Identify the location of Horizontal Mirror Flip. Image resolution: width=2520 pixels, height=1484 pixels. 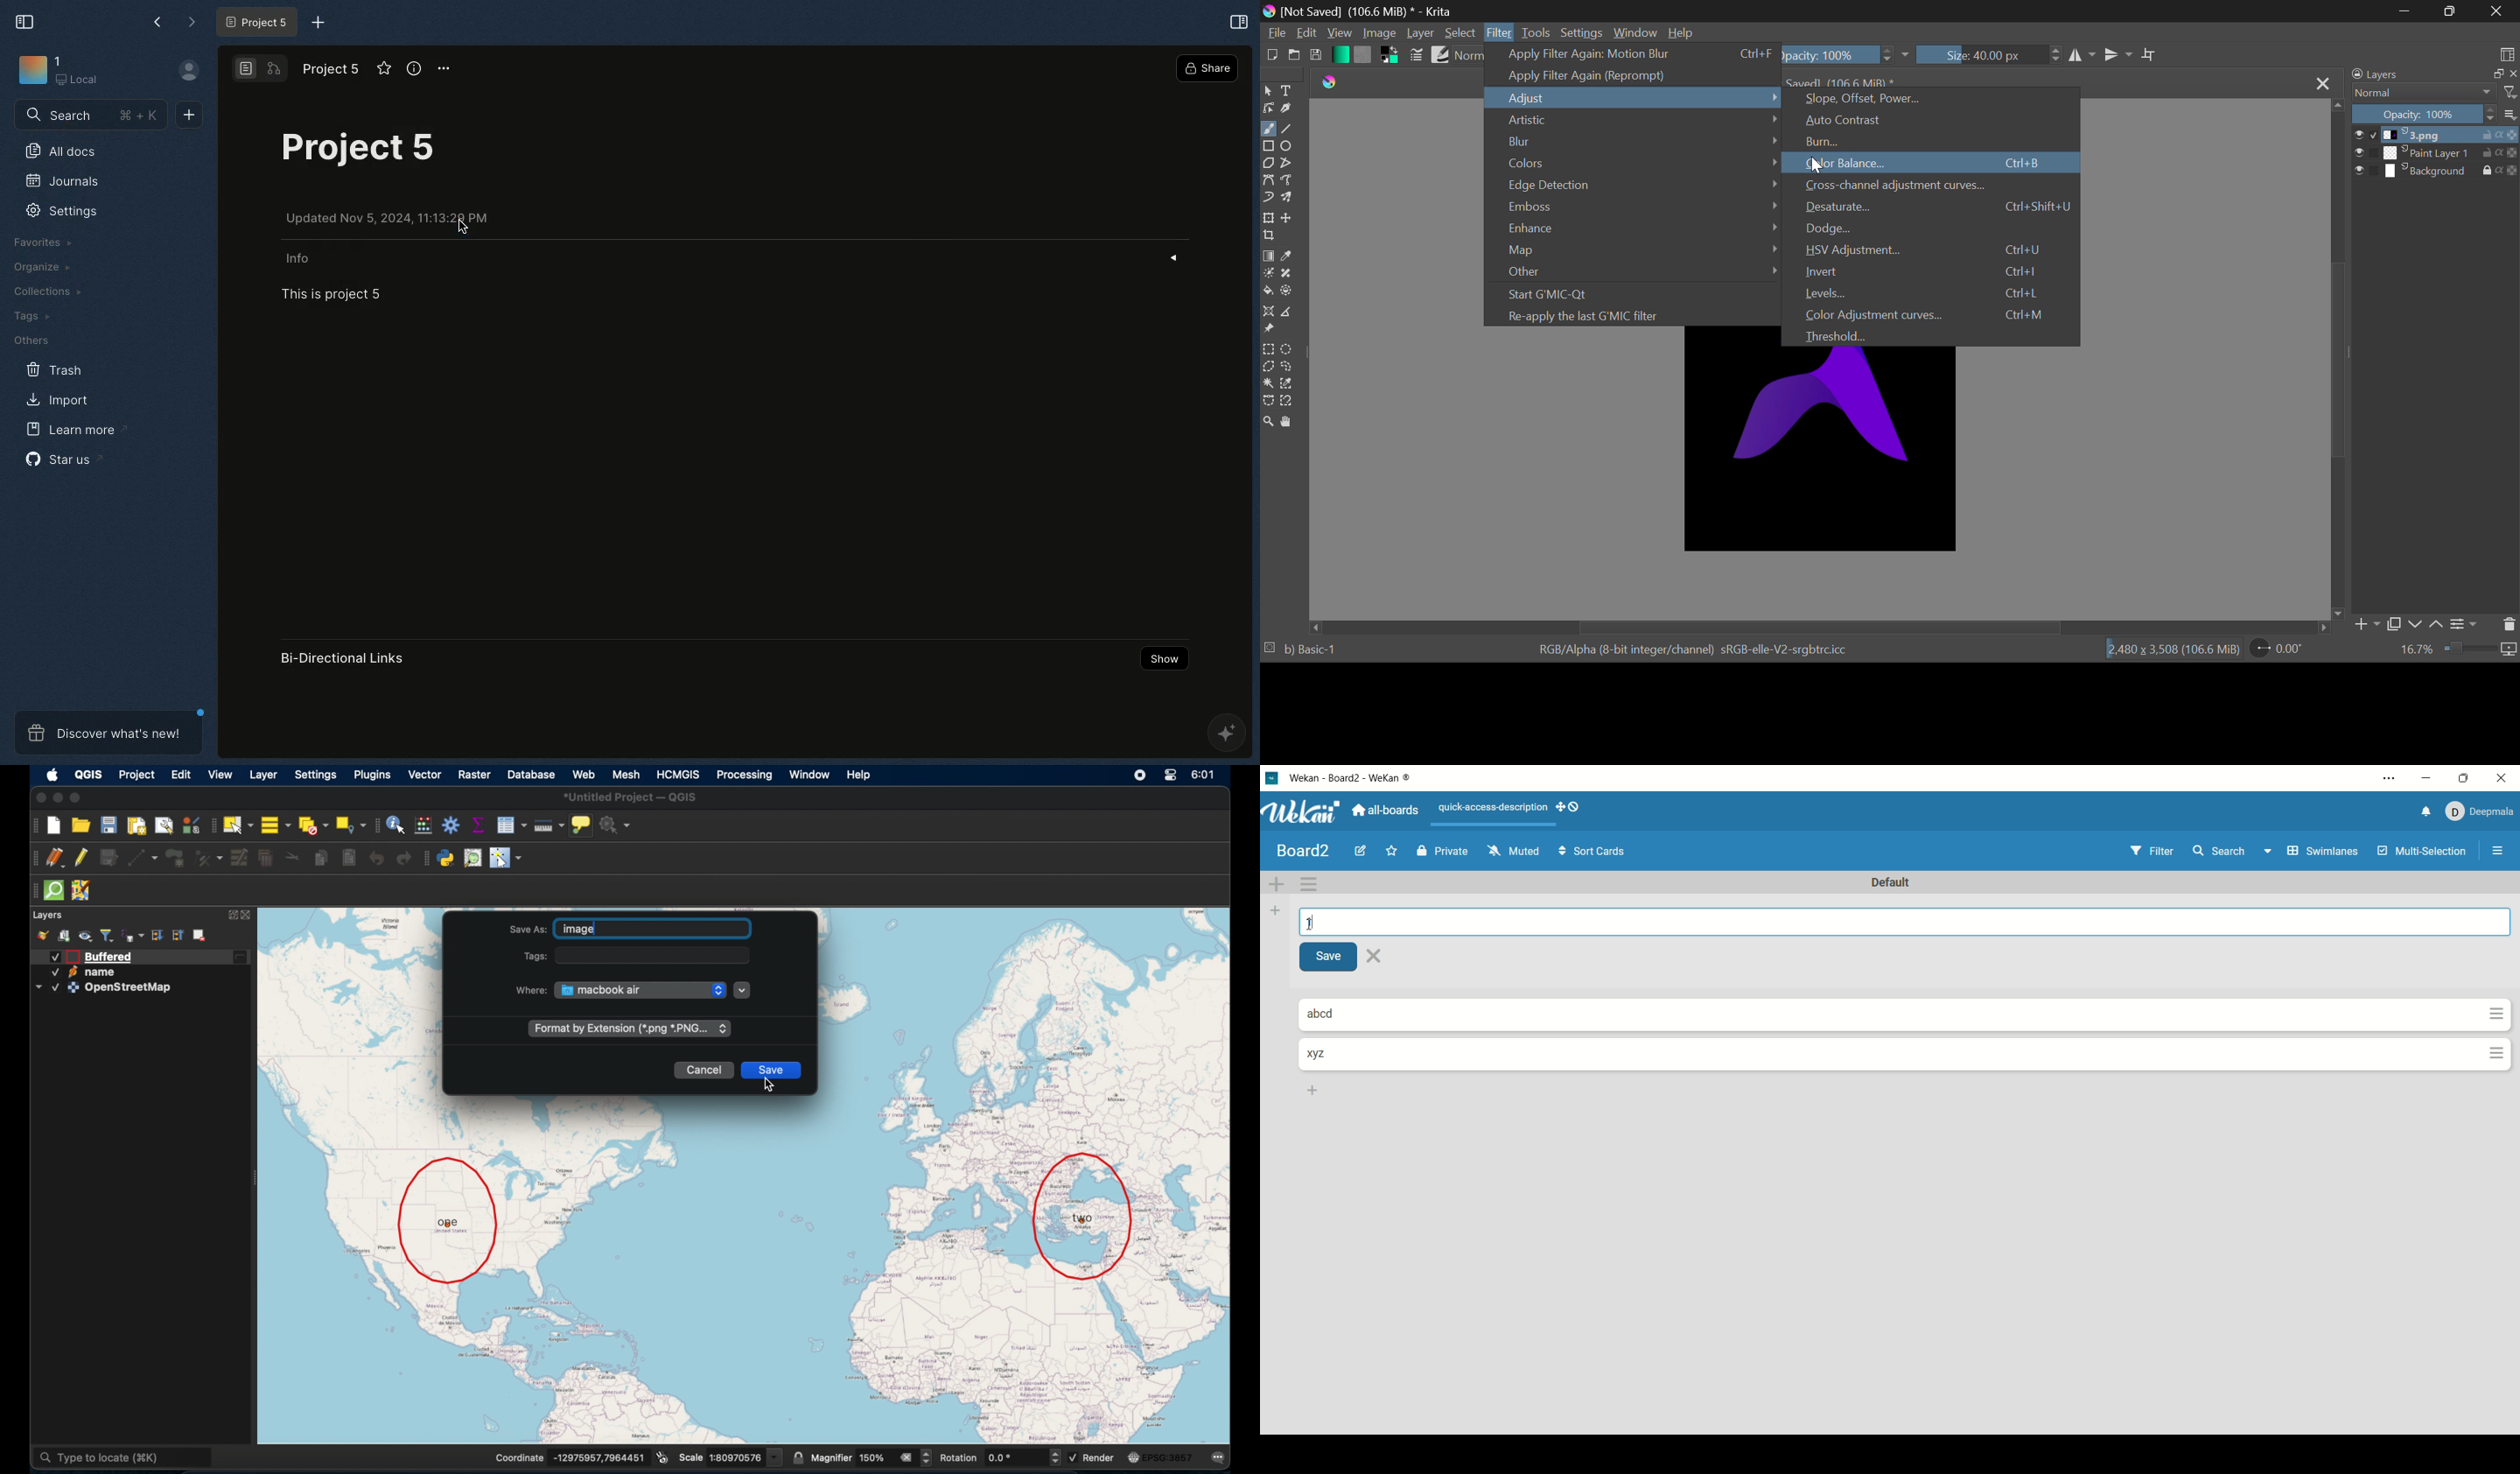
(2118, 54).